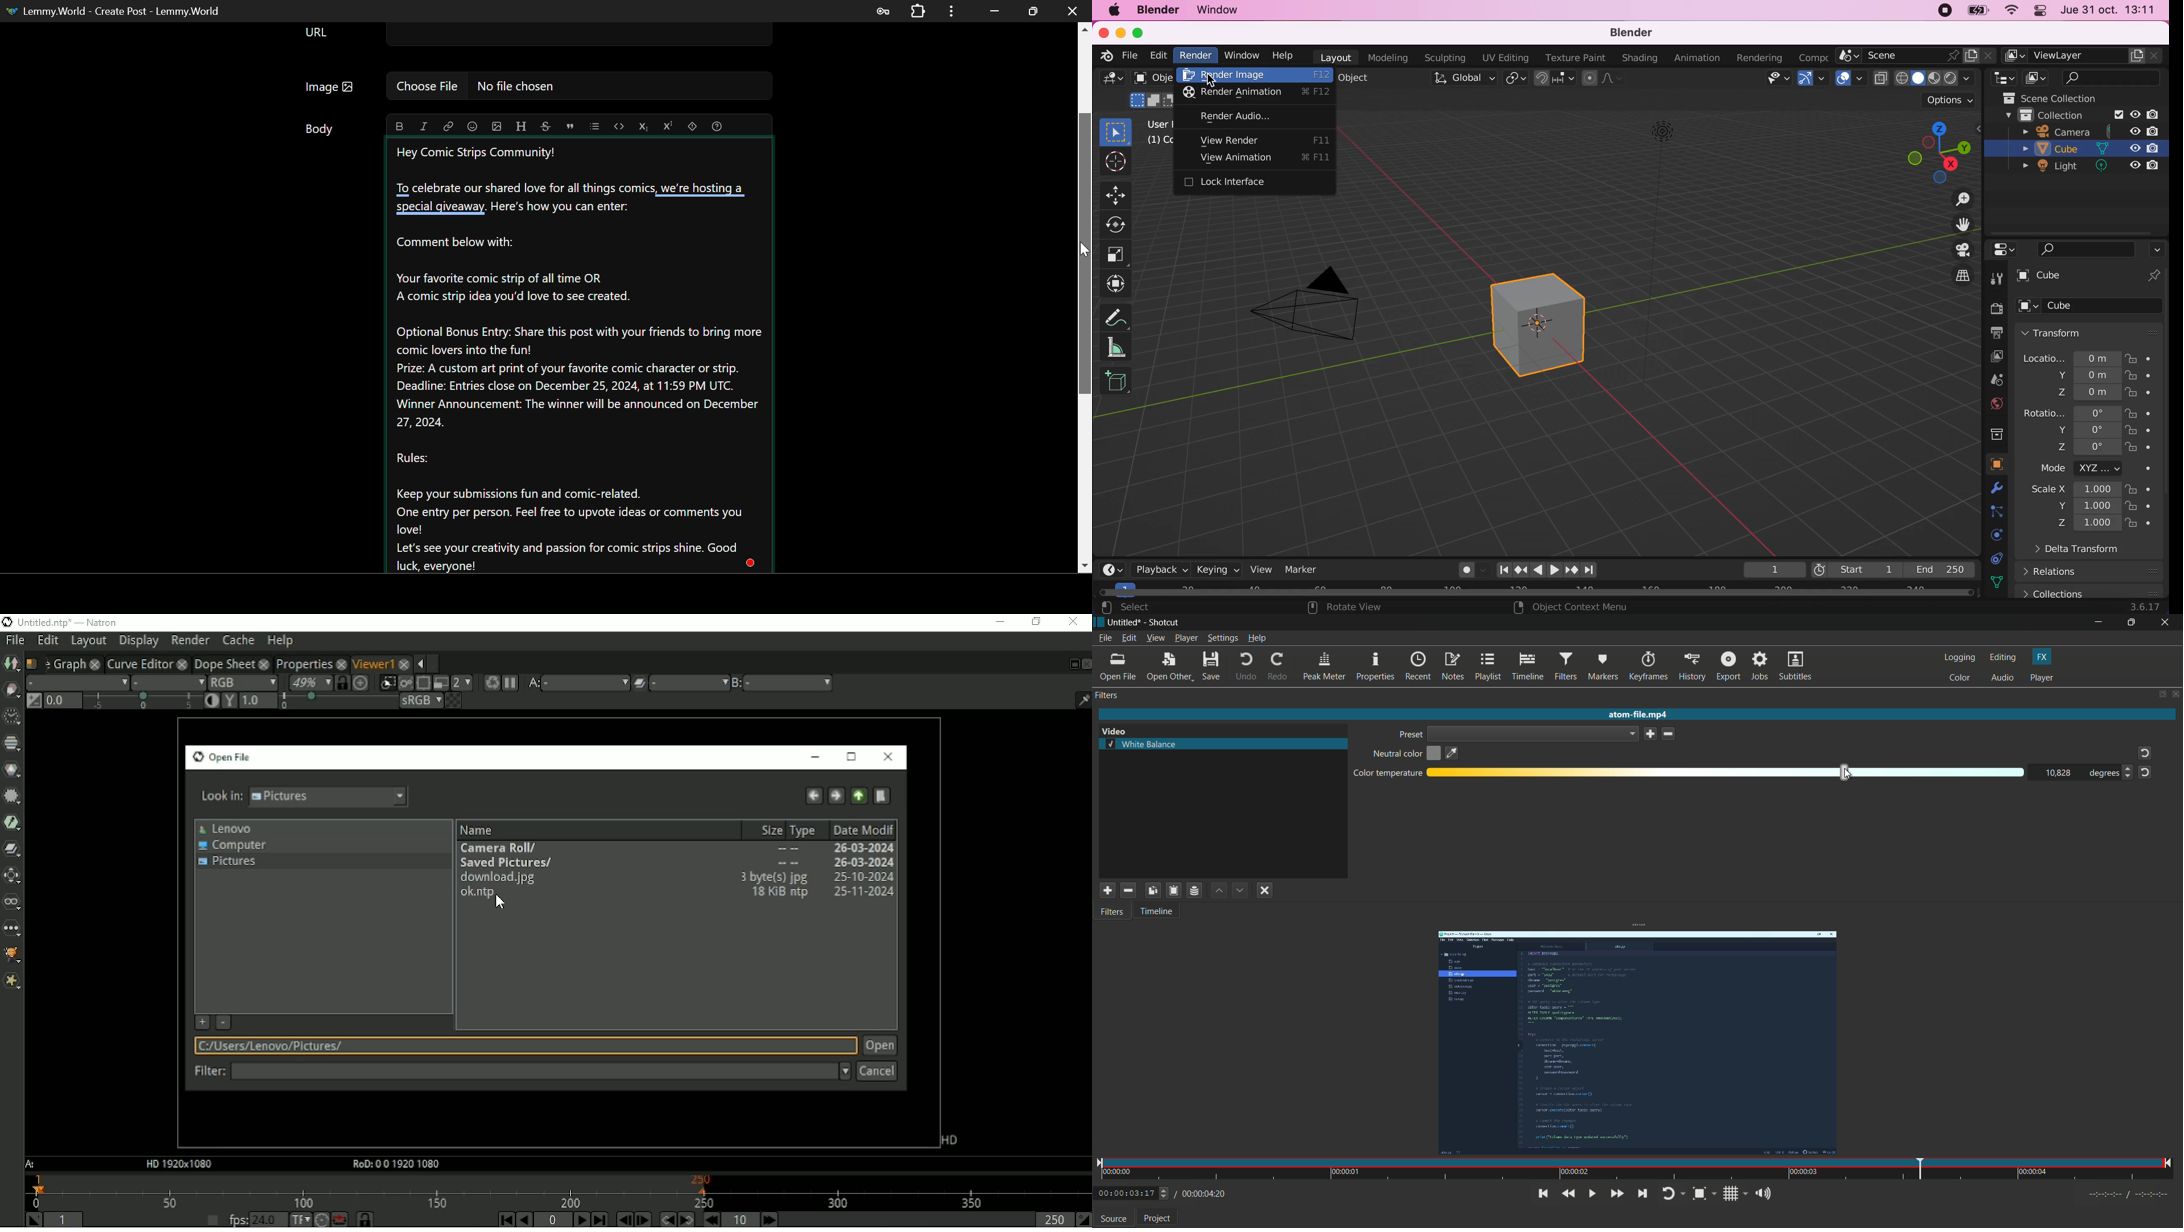 The height and width of the screenshot is (1232, 2184). I want to click on export, so click(1729, 665).